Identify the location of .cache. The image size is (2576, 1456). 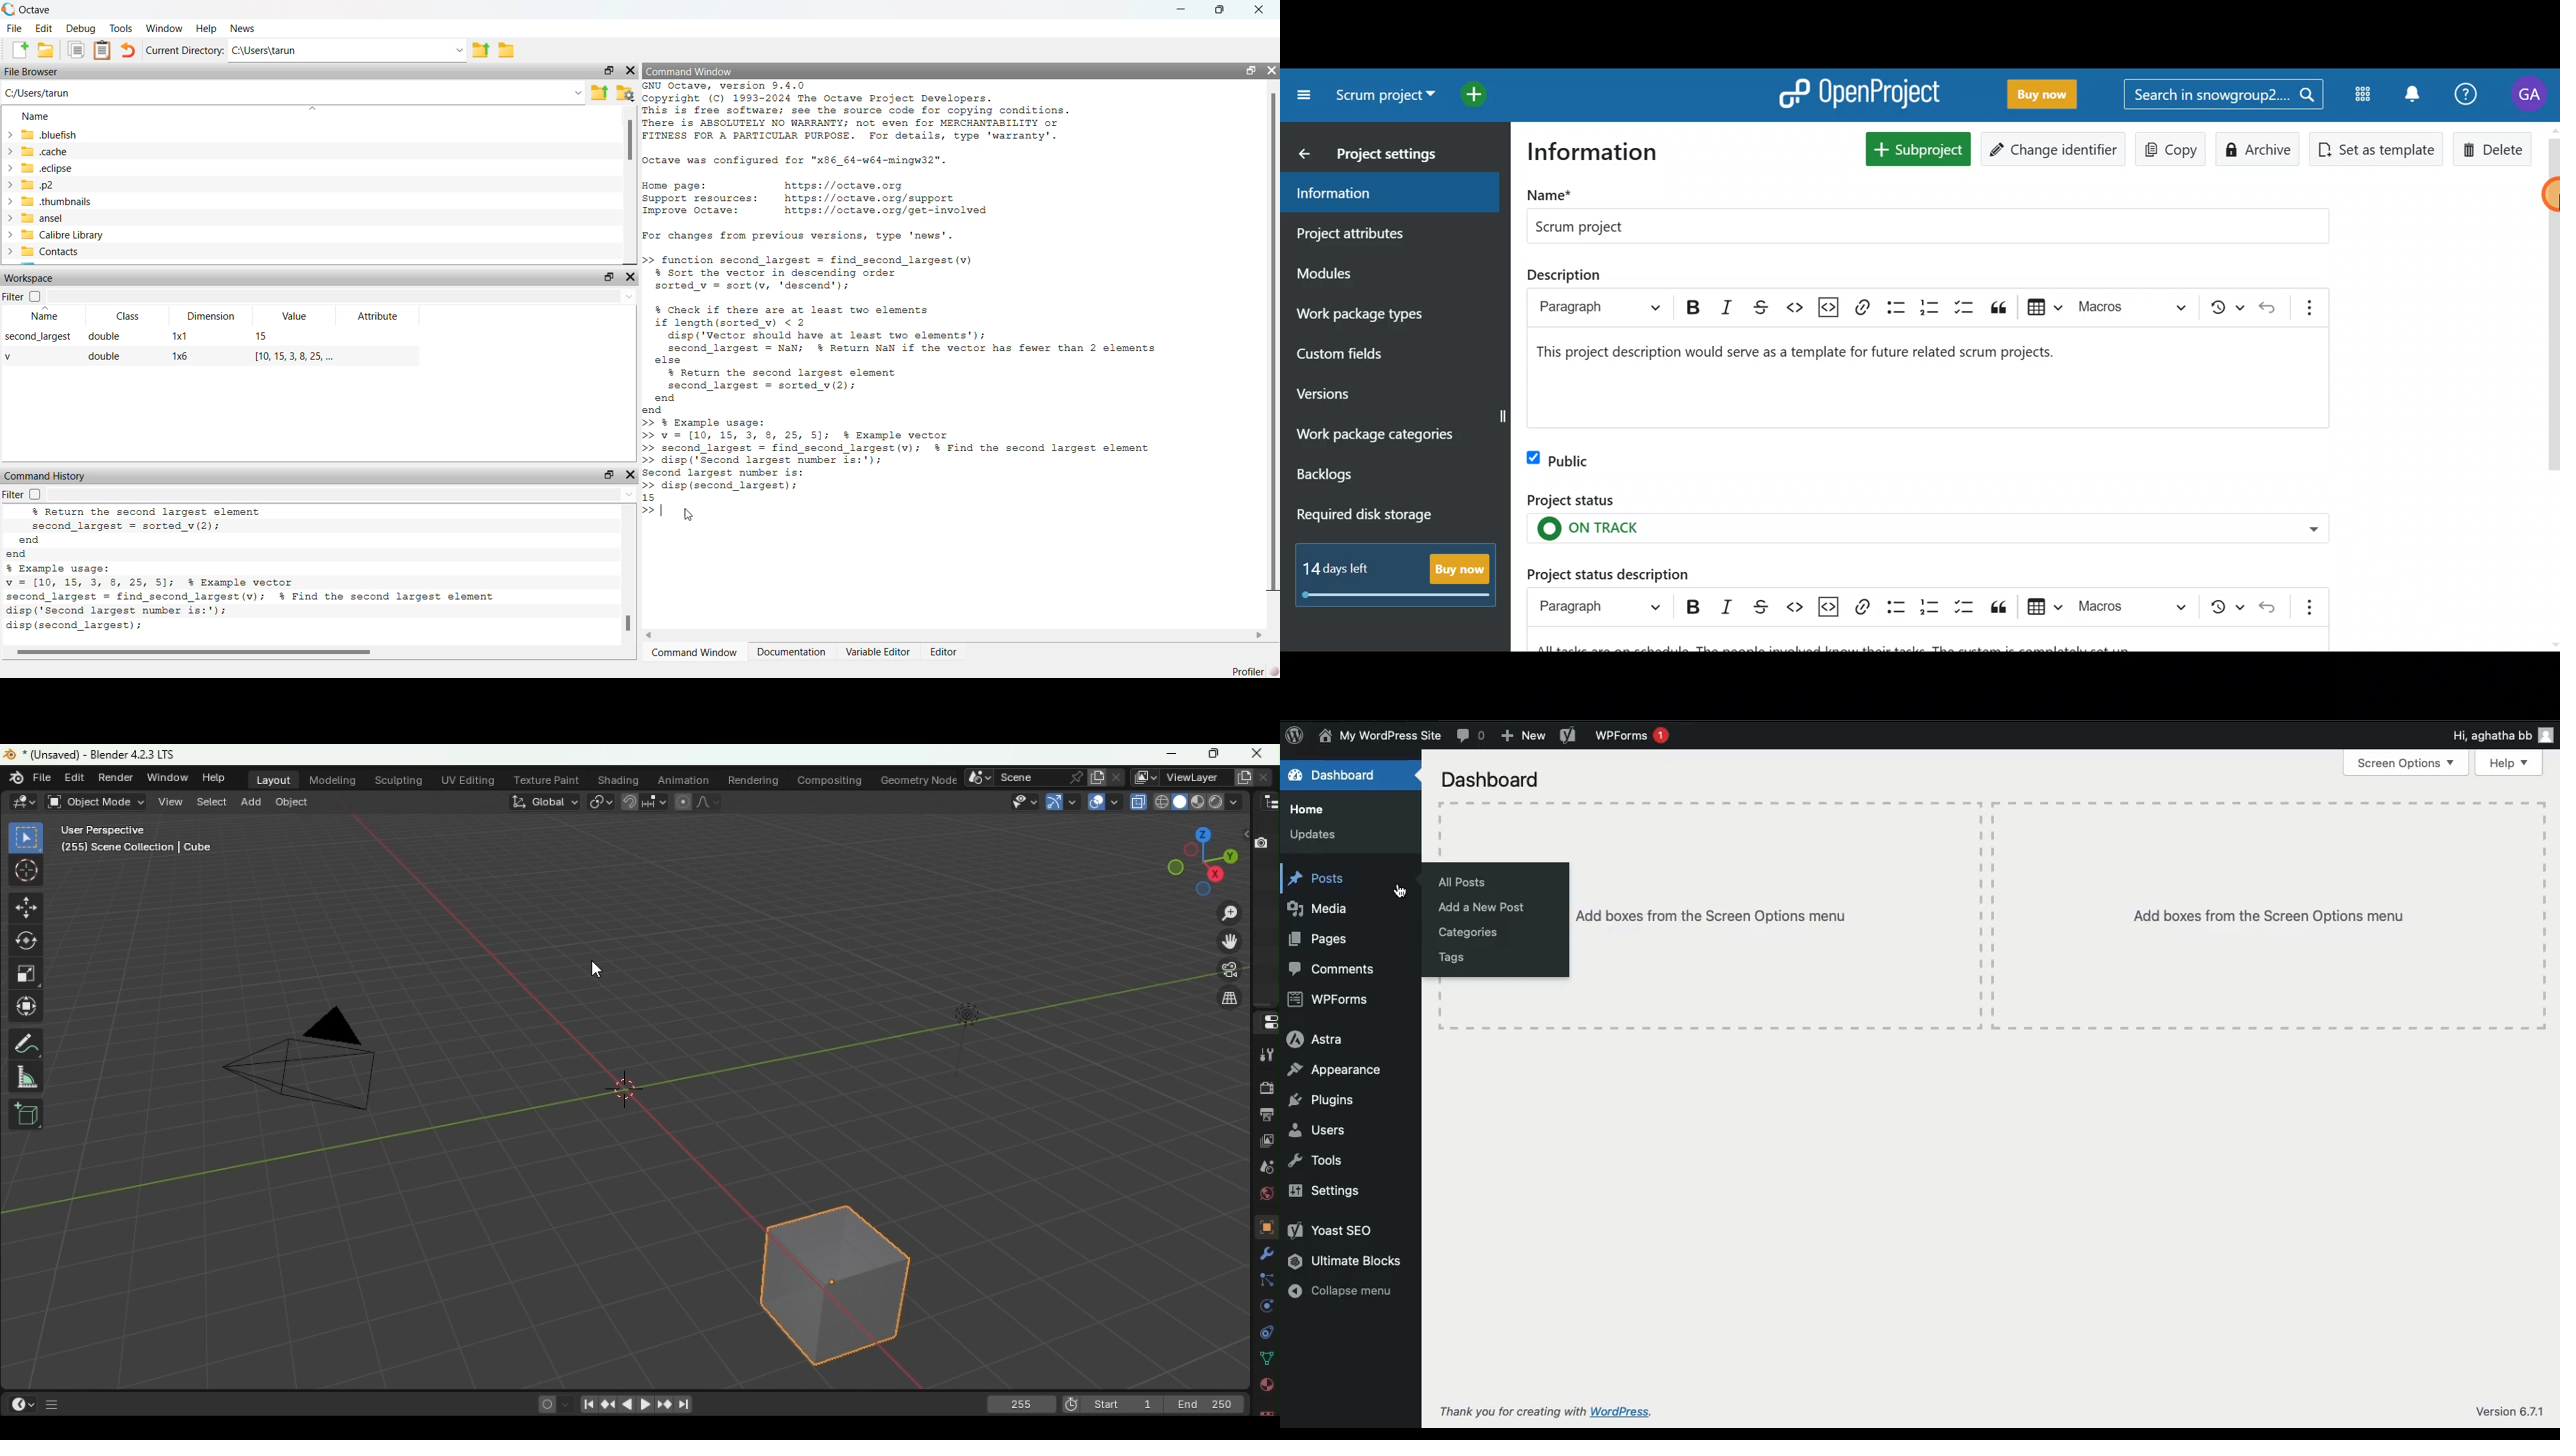
(57, 152).